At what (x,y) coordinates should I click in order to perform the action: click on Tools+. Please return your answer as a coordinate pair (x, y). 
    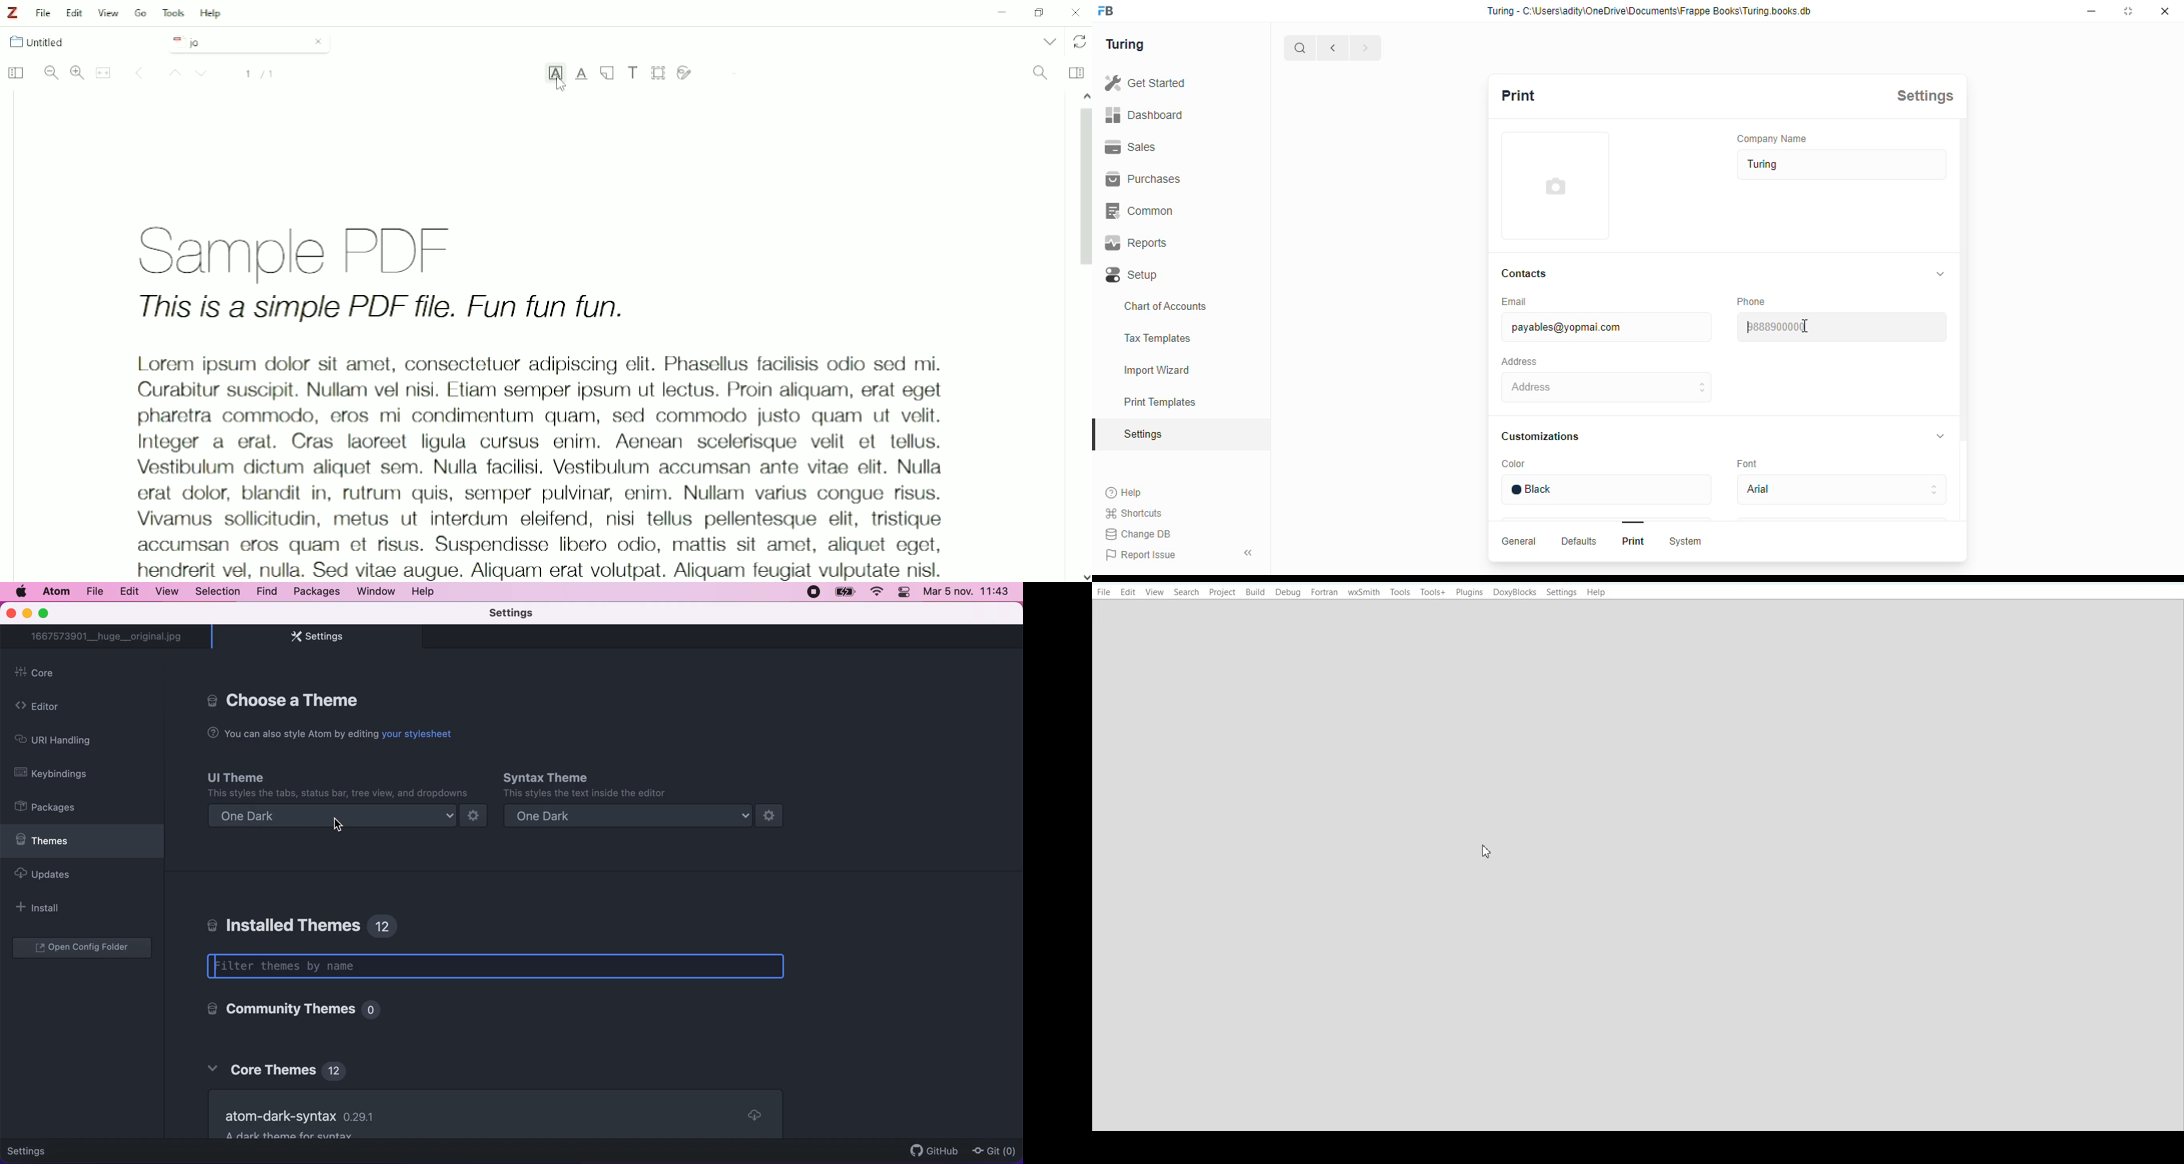
    Looking at the image, I should click on (1433, 592).